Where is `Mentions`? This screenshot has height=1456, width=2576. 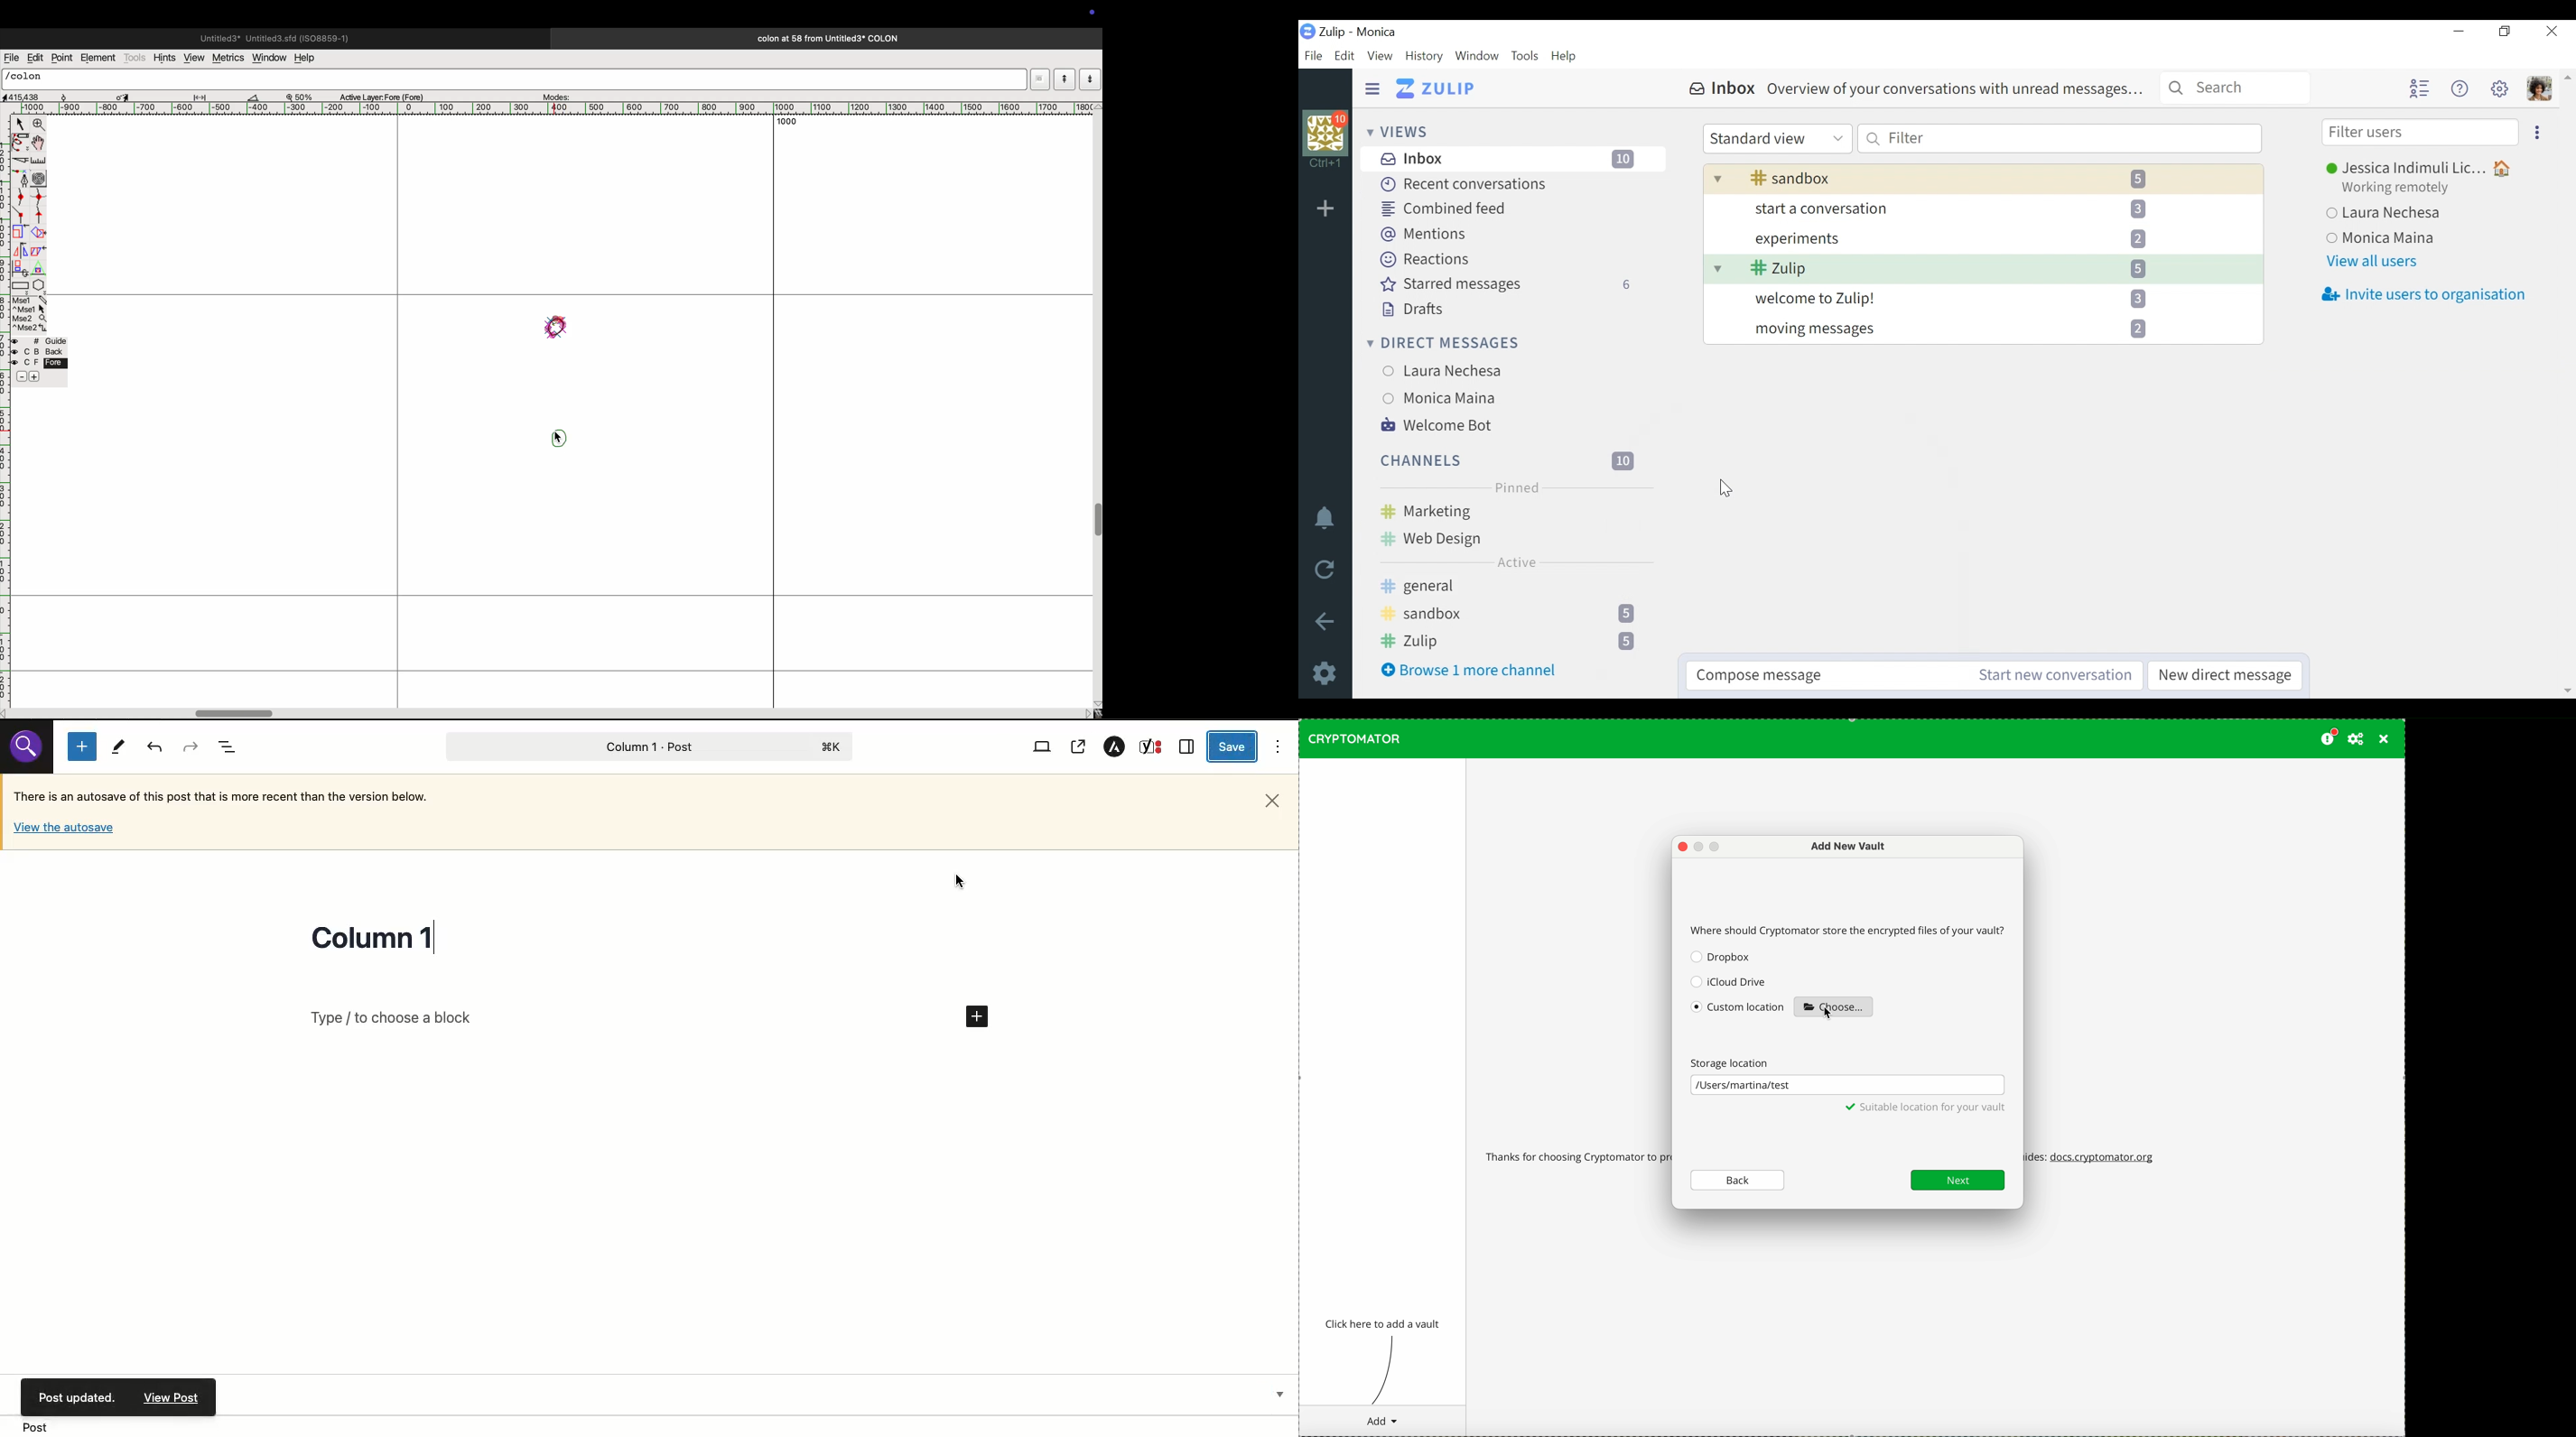 Mentions is located at coordinates (1425, 235).